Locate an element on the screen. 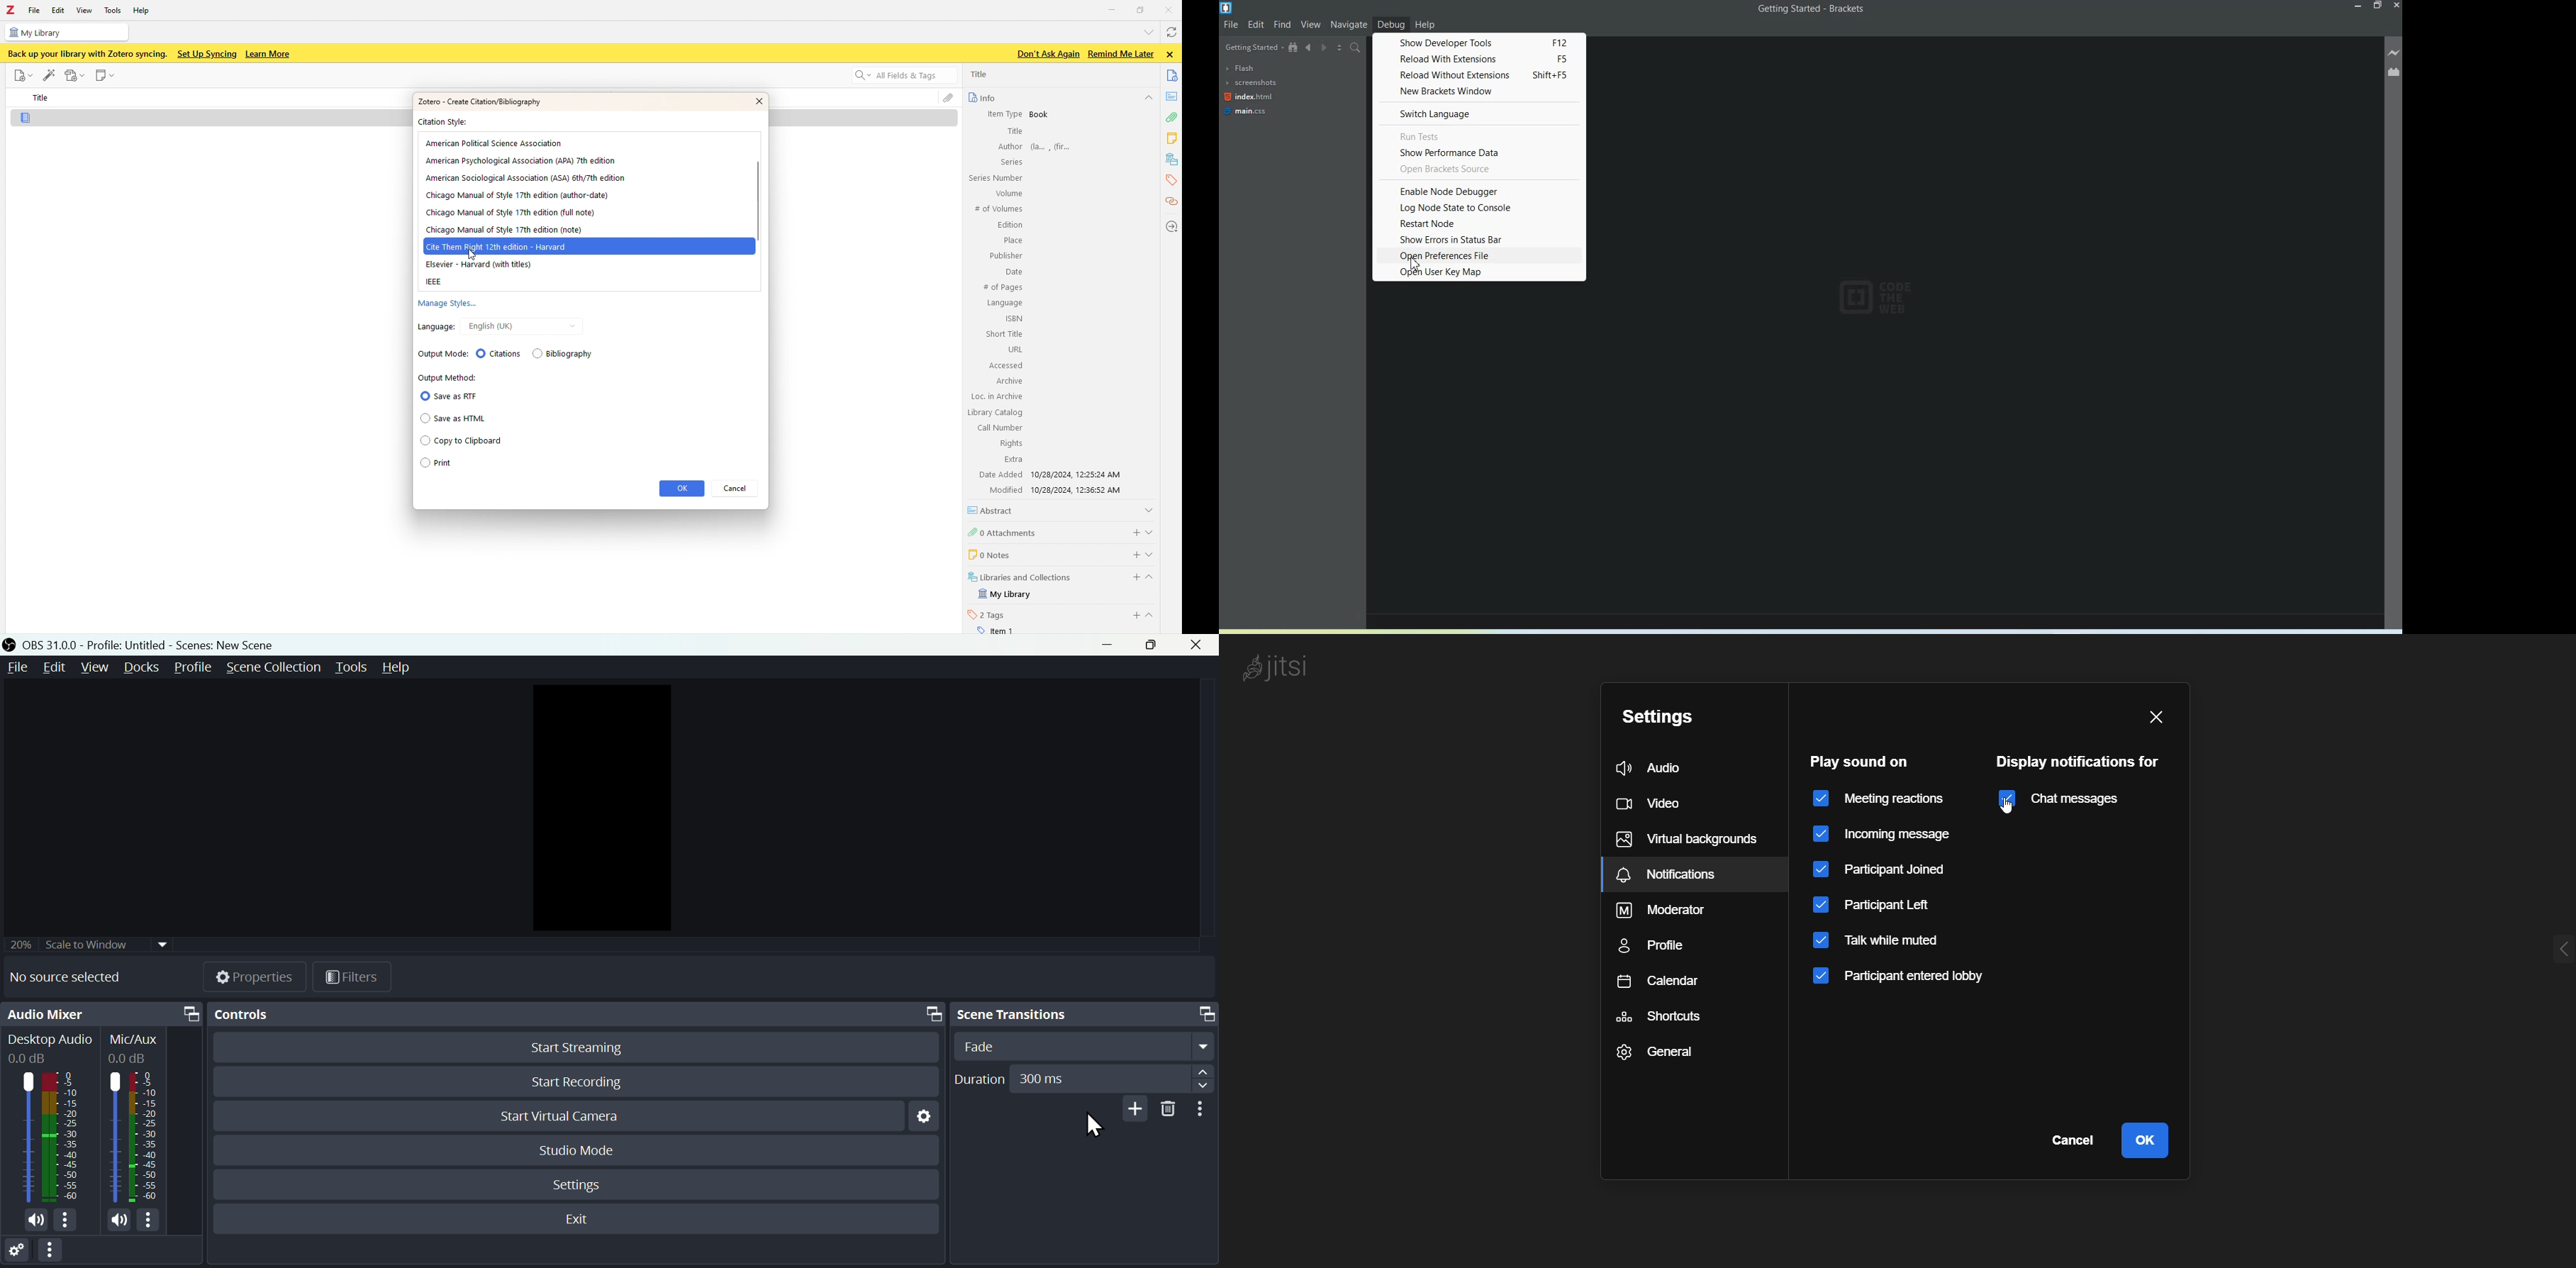  Controls is located at coordinates (576, 1015).